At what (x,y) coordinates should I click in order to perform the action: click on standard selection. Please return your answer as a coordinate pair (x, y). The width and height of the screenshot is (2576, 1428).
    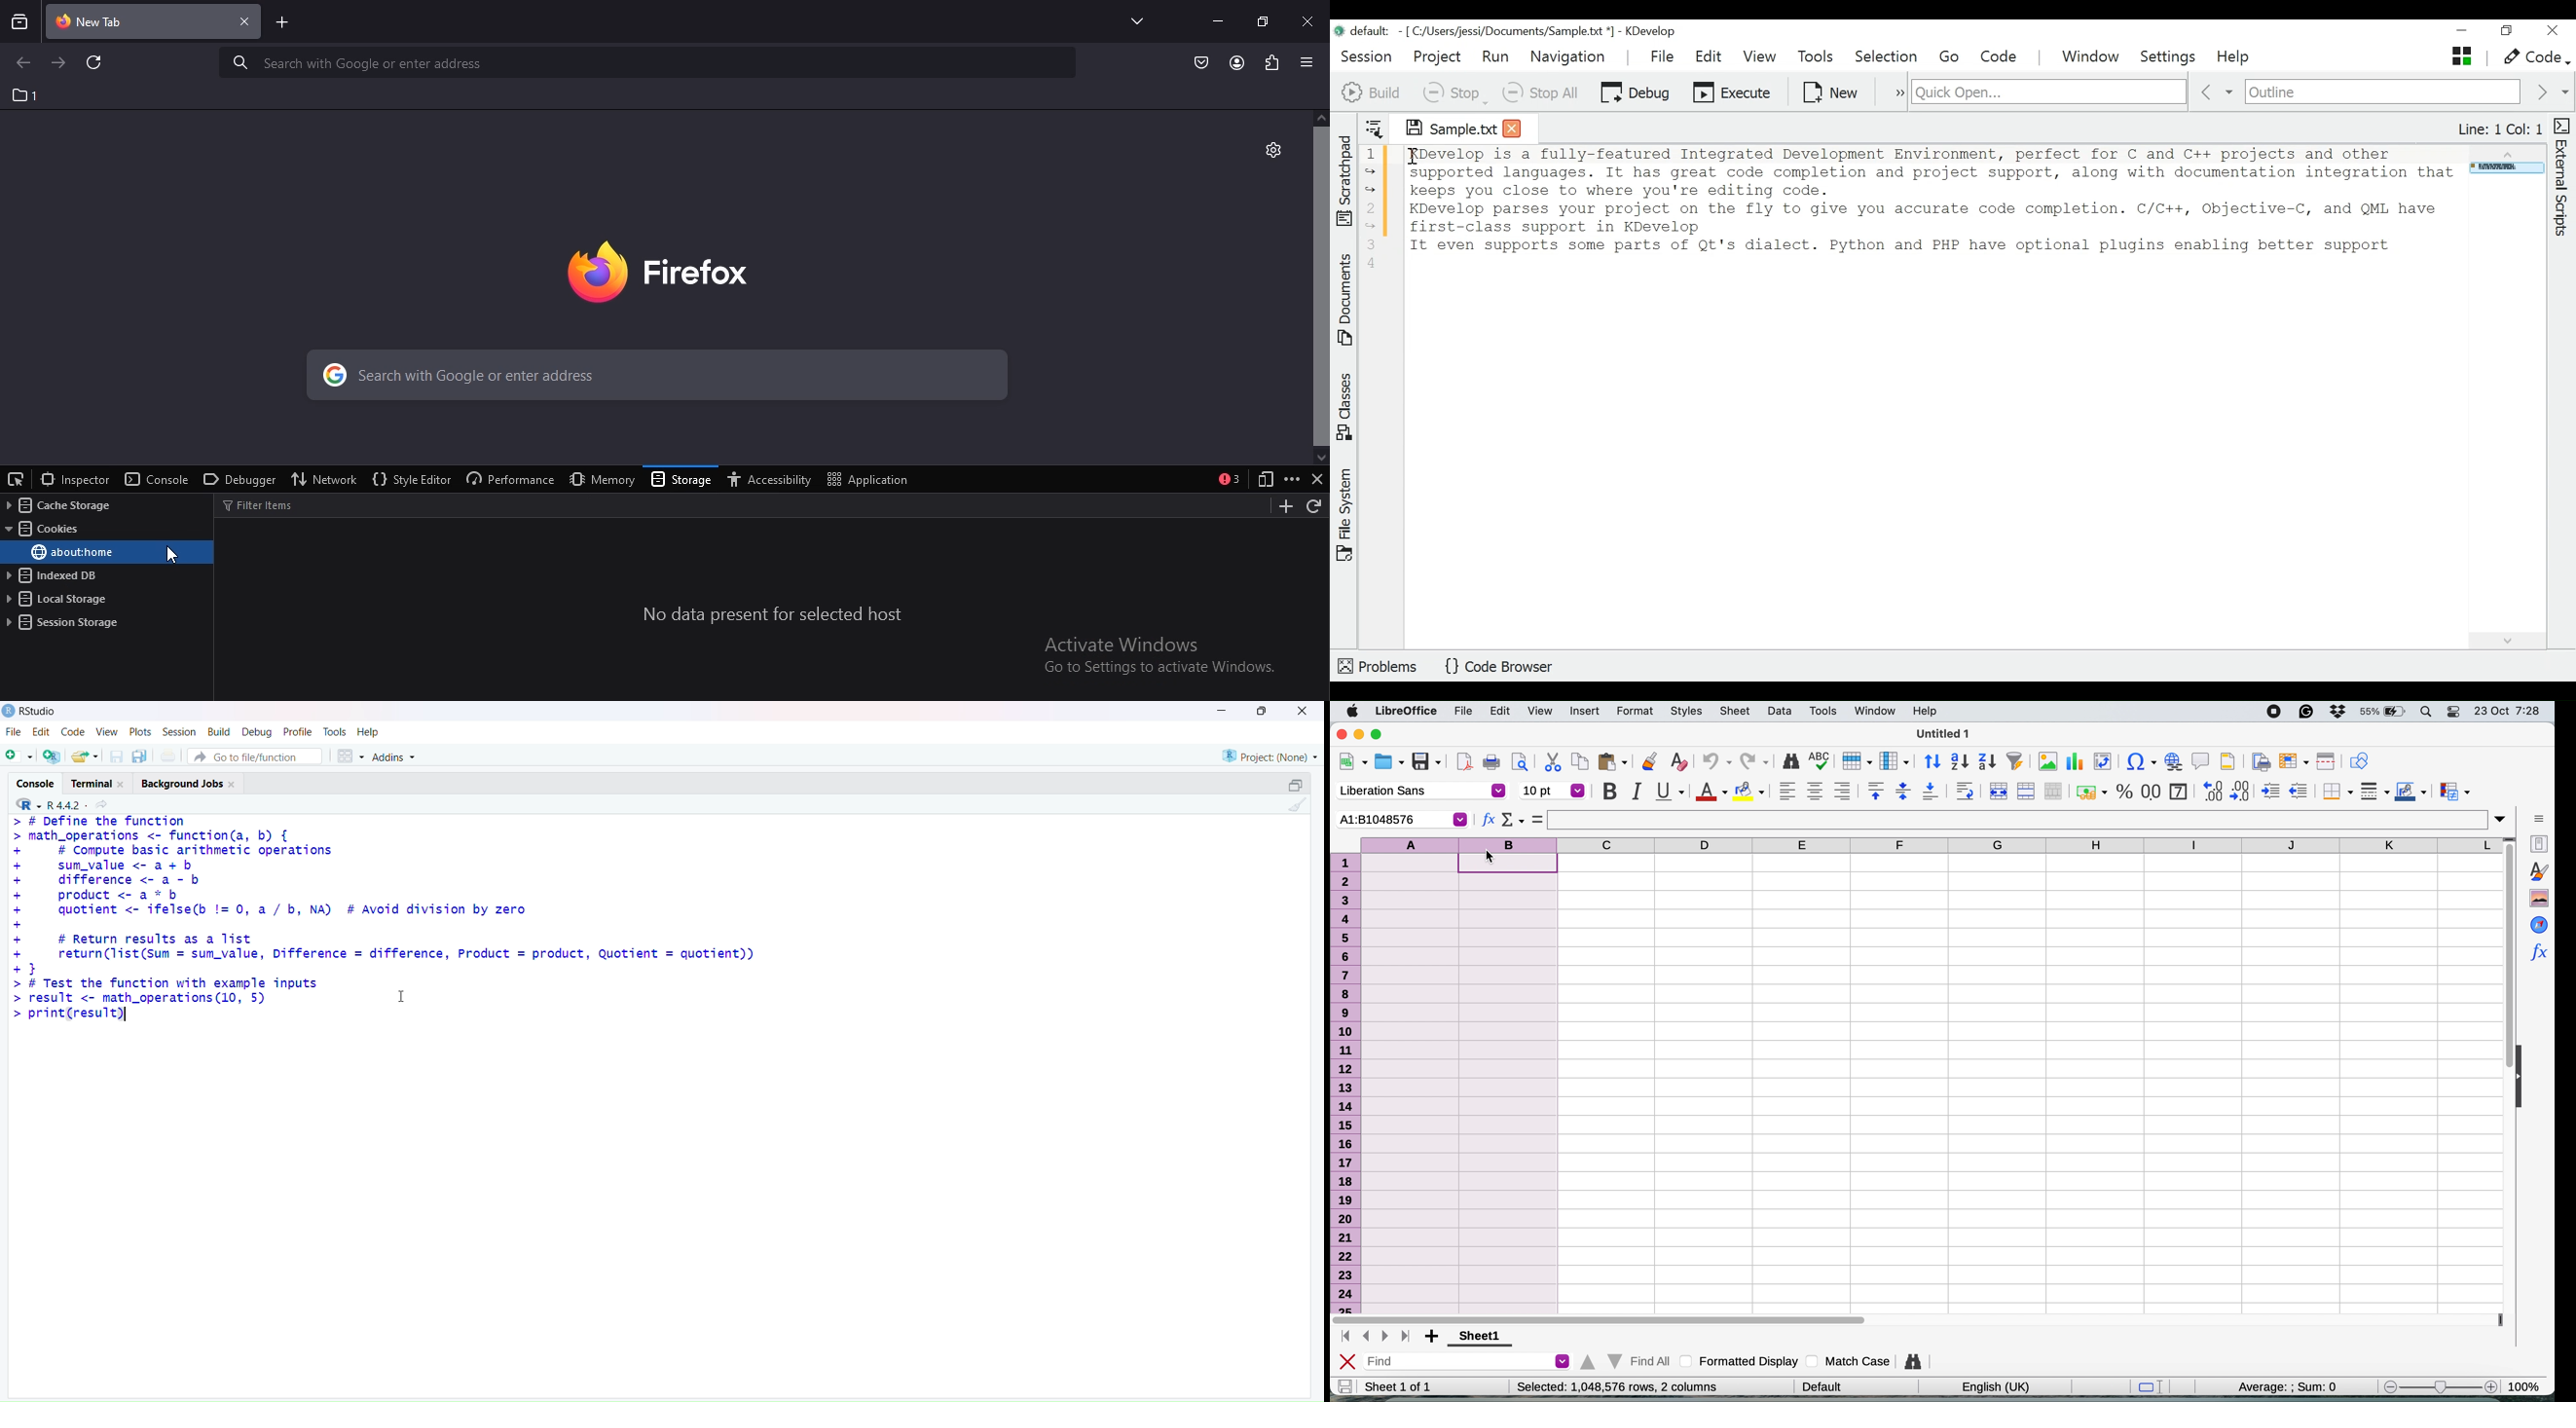
    Looking at the image, I should click on (2152, 1387).